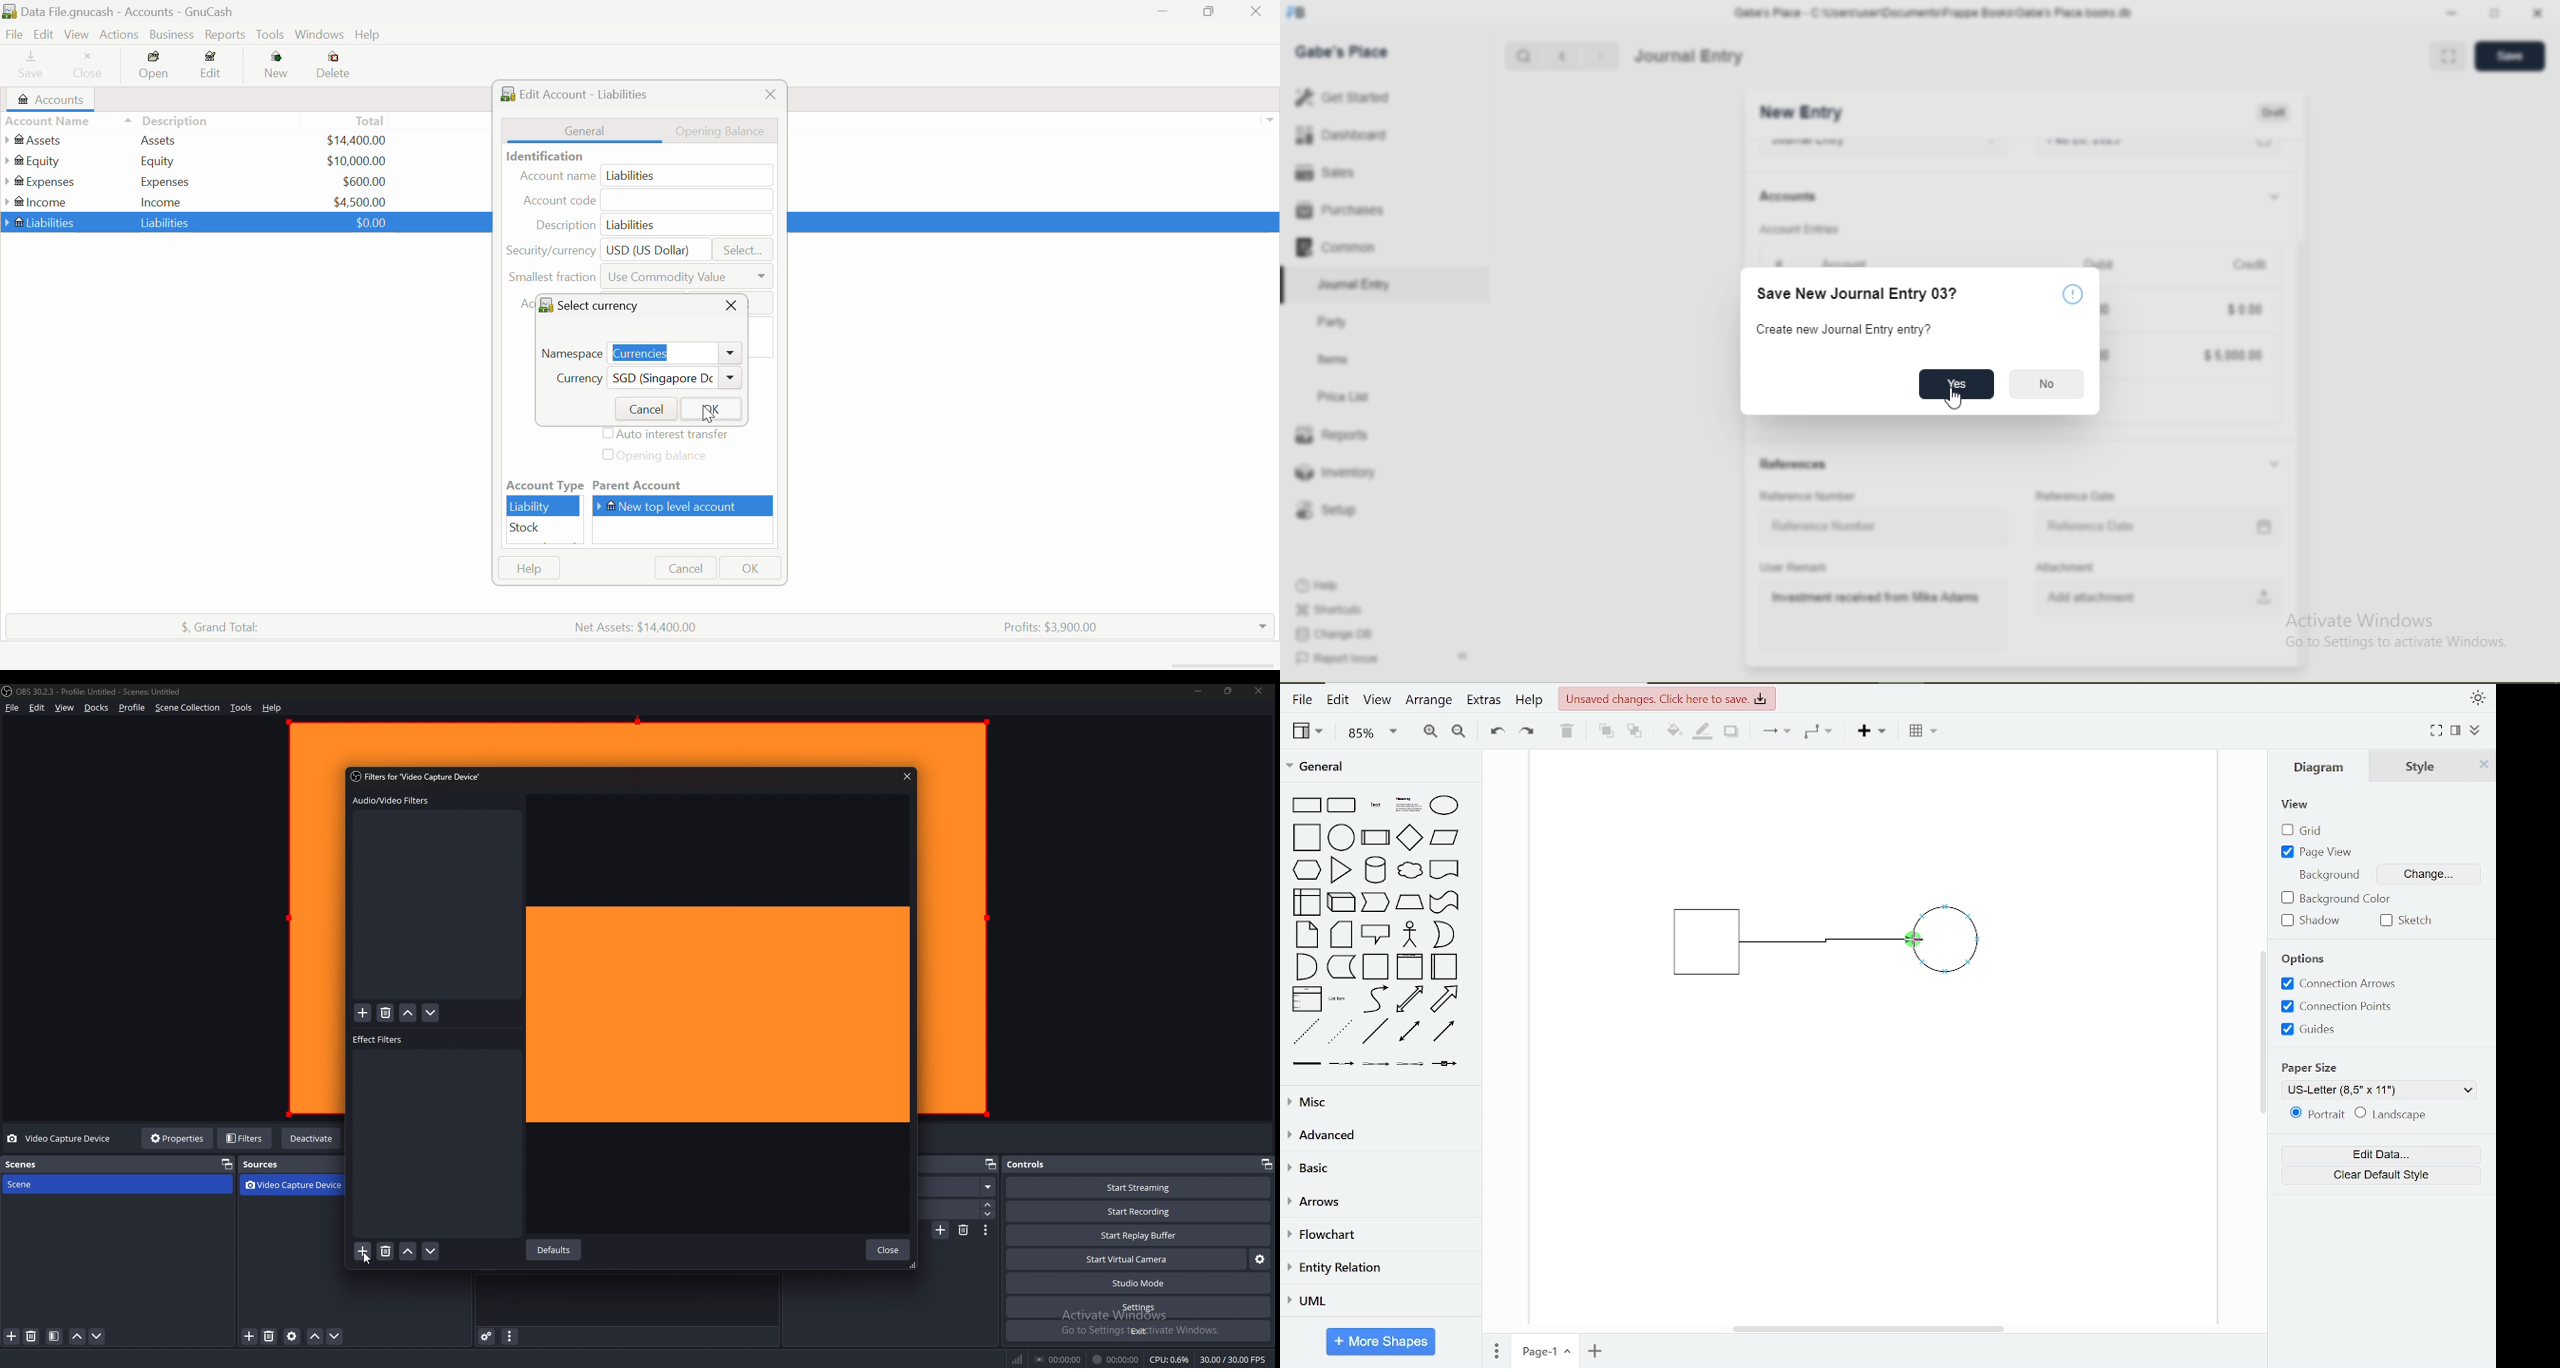 The image size is (2576, 1372). Describe the element at coordinates (33, 1337) in the screenshot. I see `remove scene` at that location.